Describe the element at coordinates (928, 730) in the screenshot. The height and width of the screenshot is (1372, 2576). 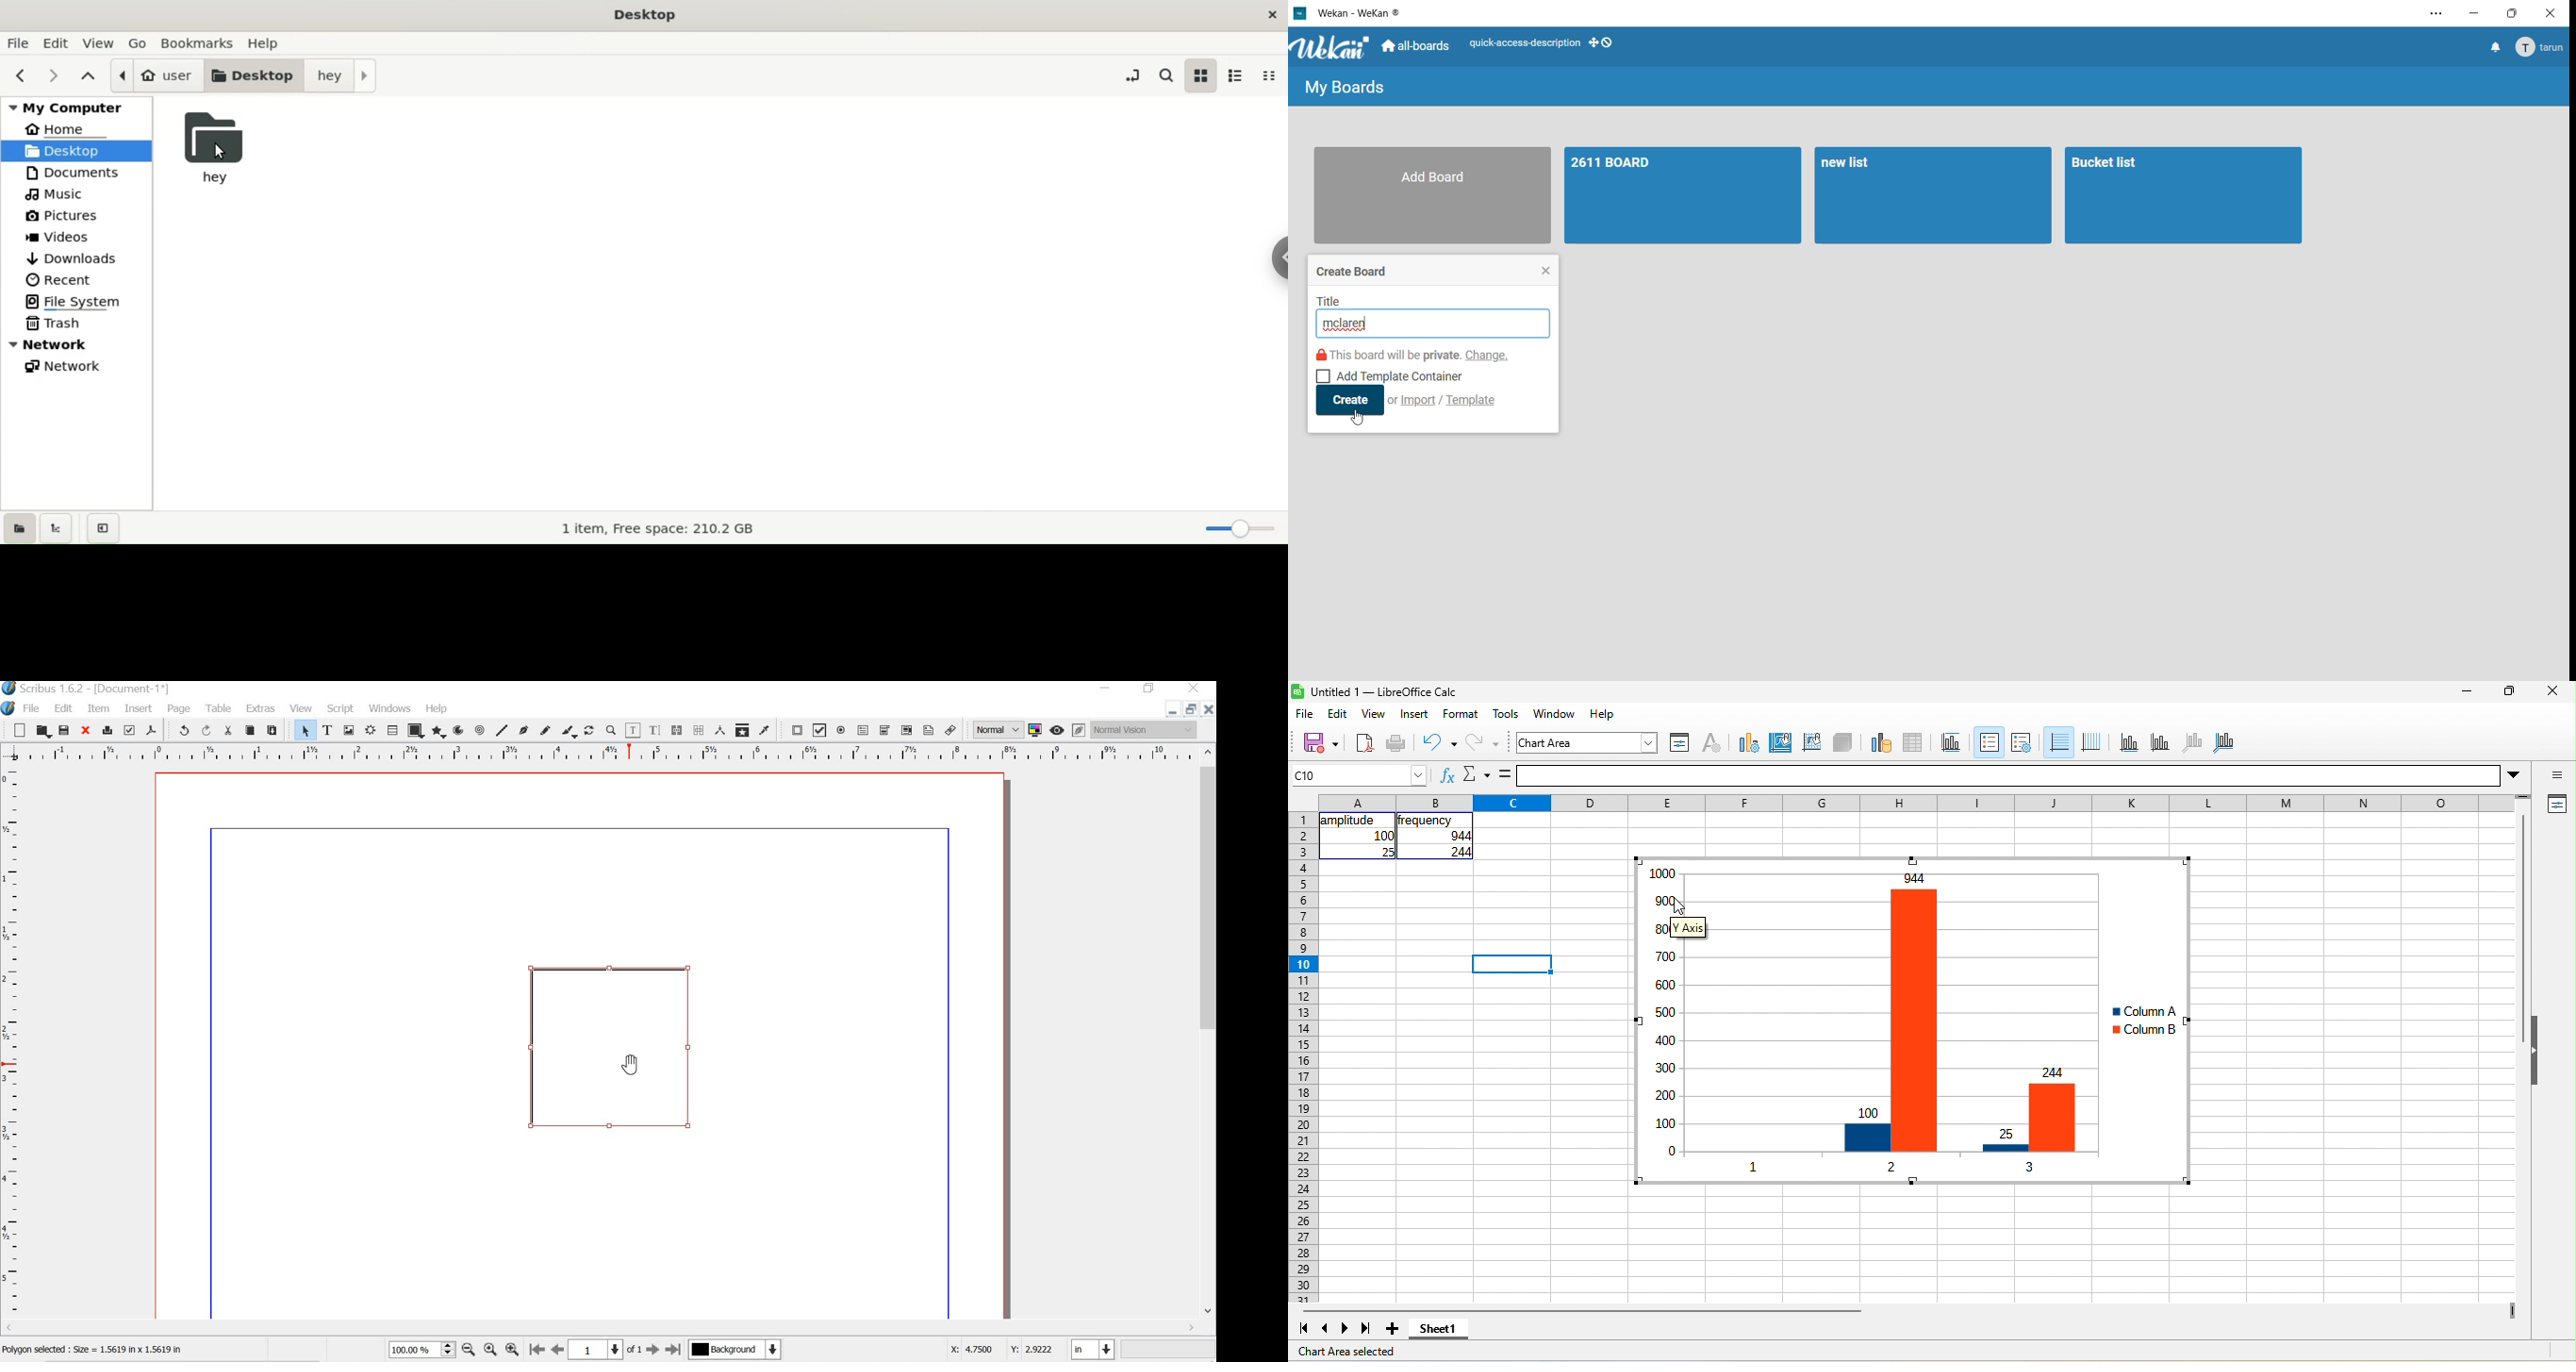
I see `text annotation` at that location.